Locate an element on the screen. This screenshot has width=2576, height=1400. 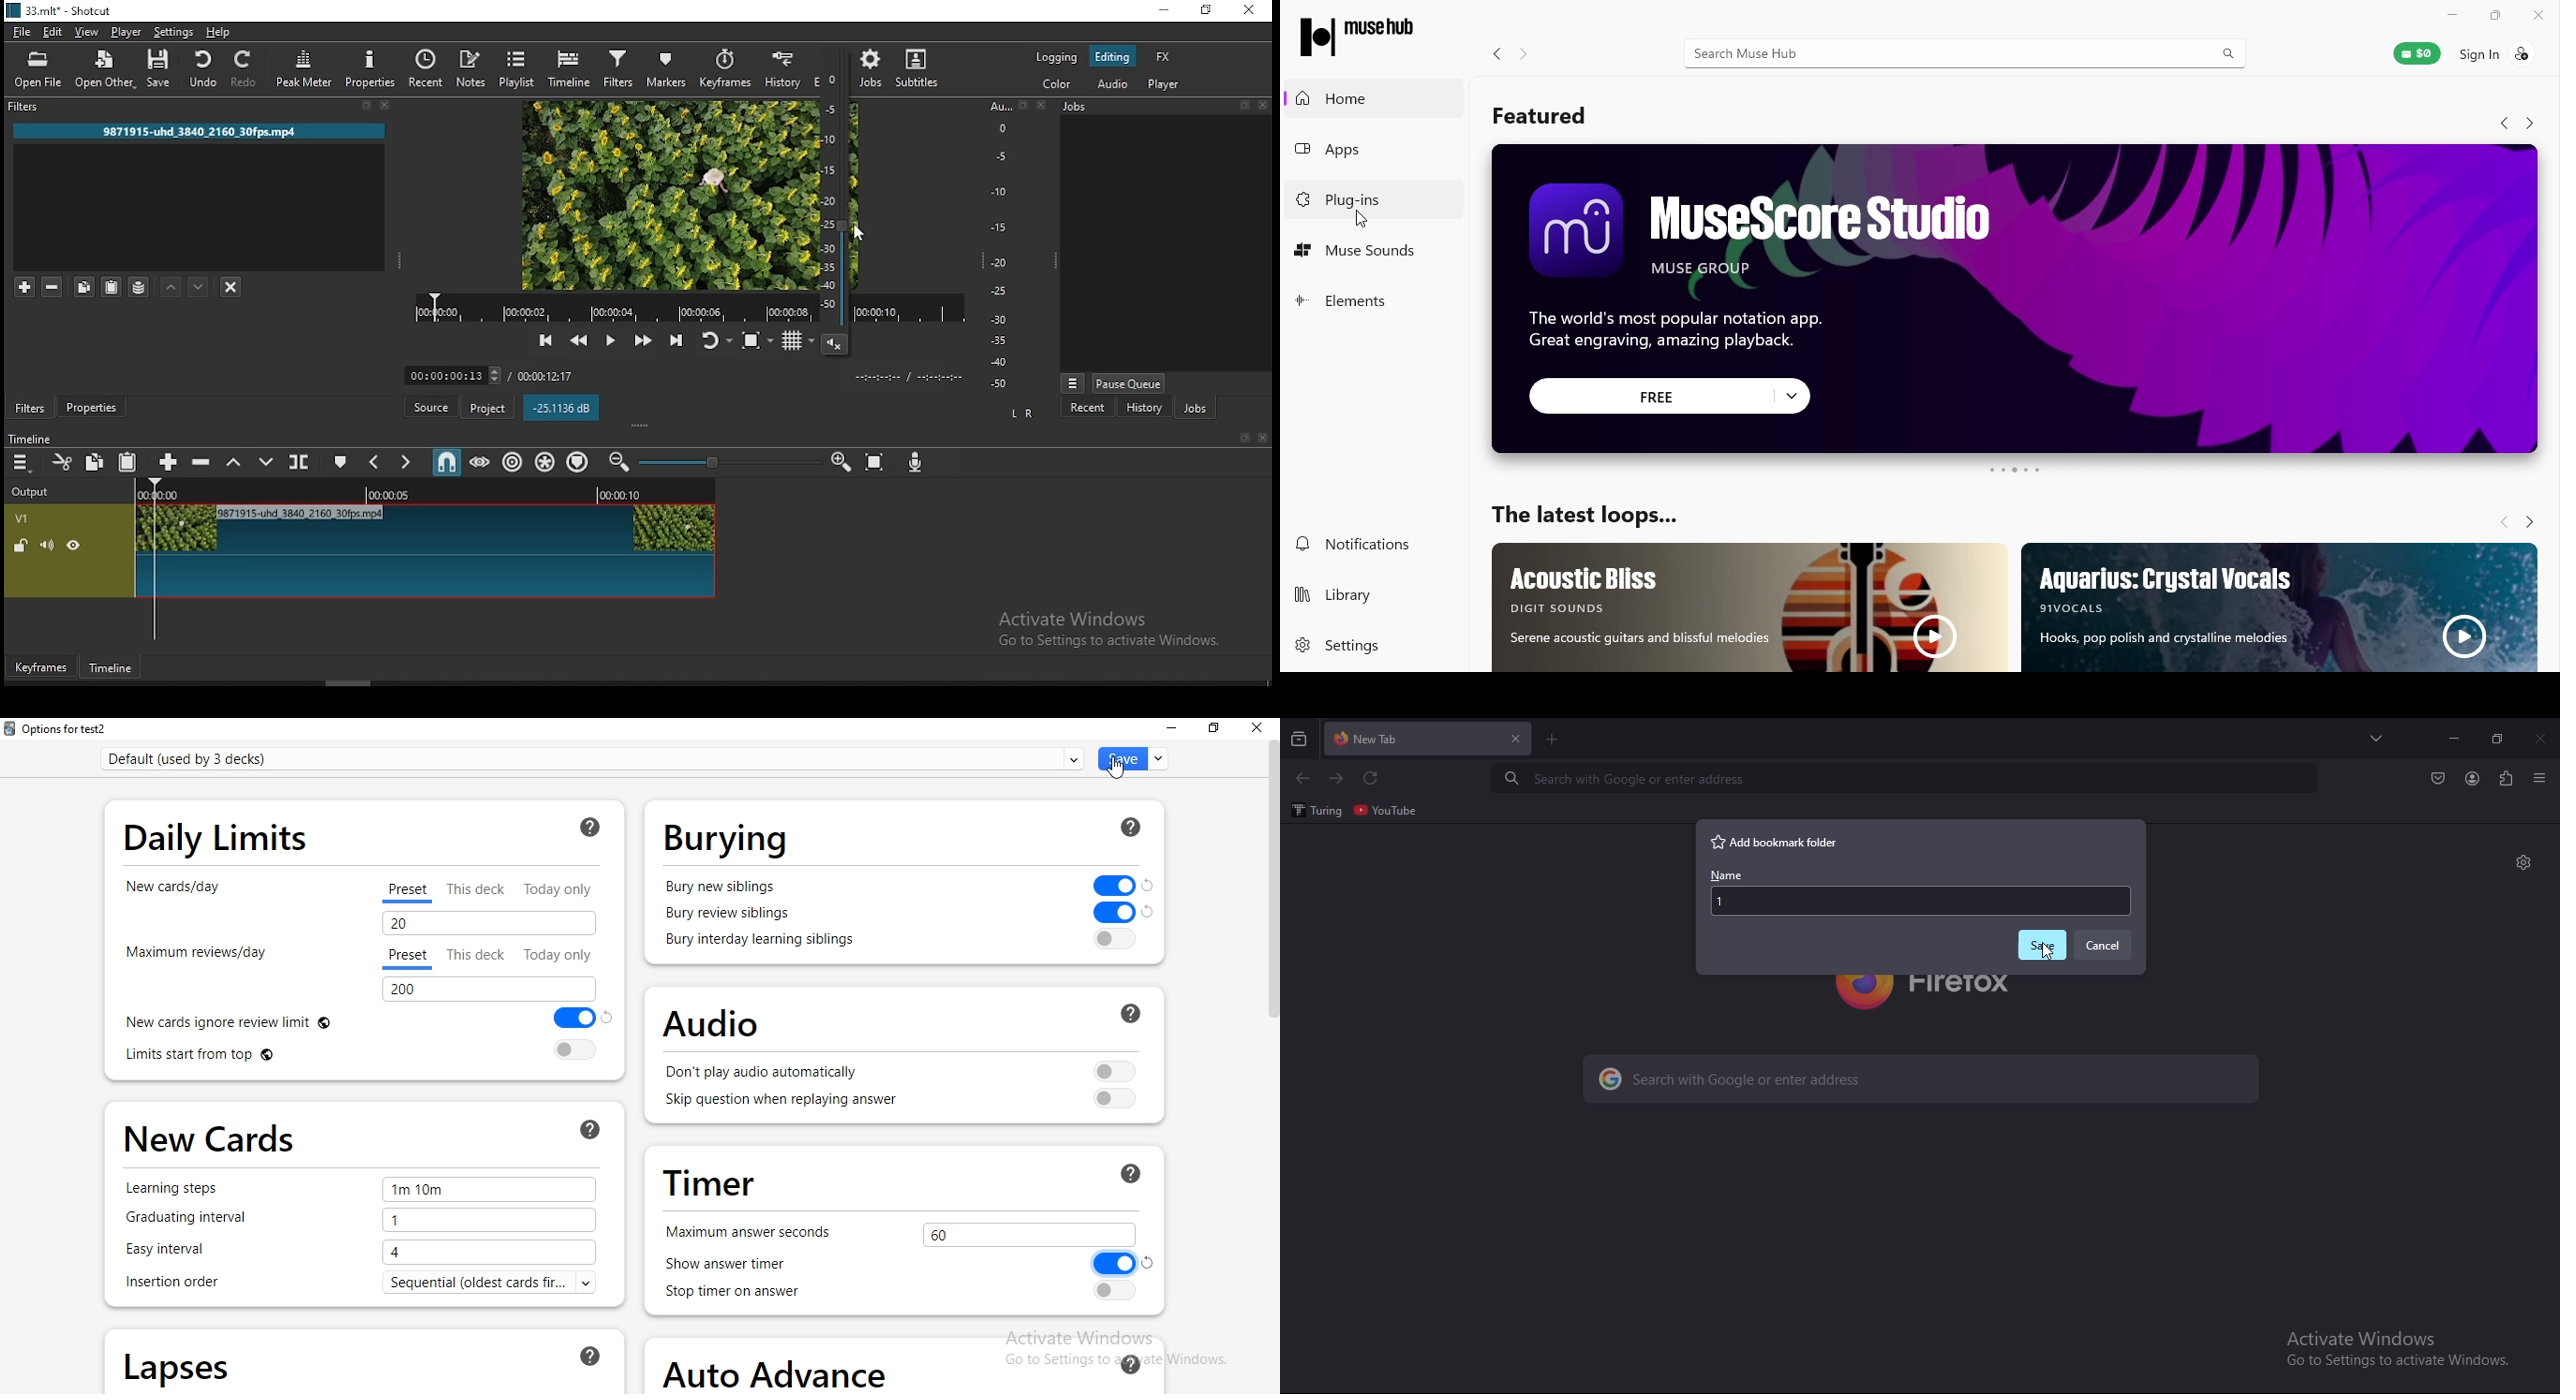
don't play audio automatically is located at coordinates (905, 1072).